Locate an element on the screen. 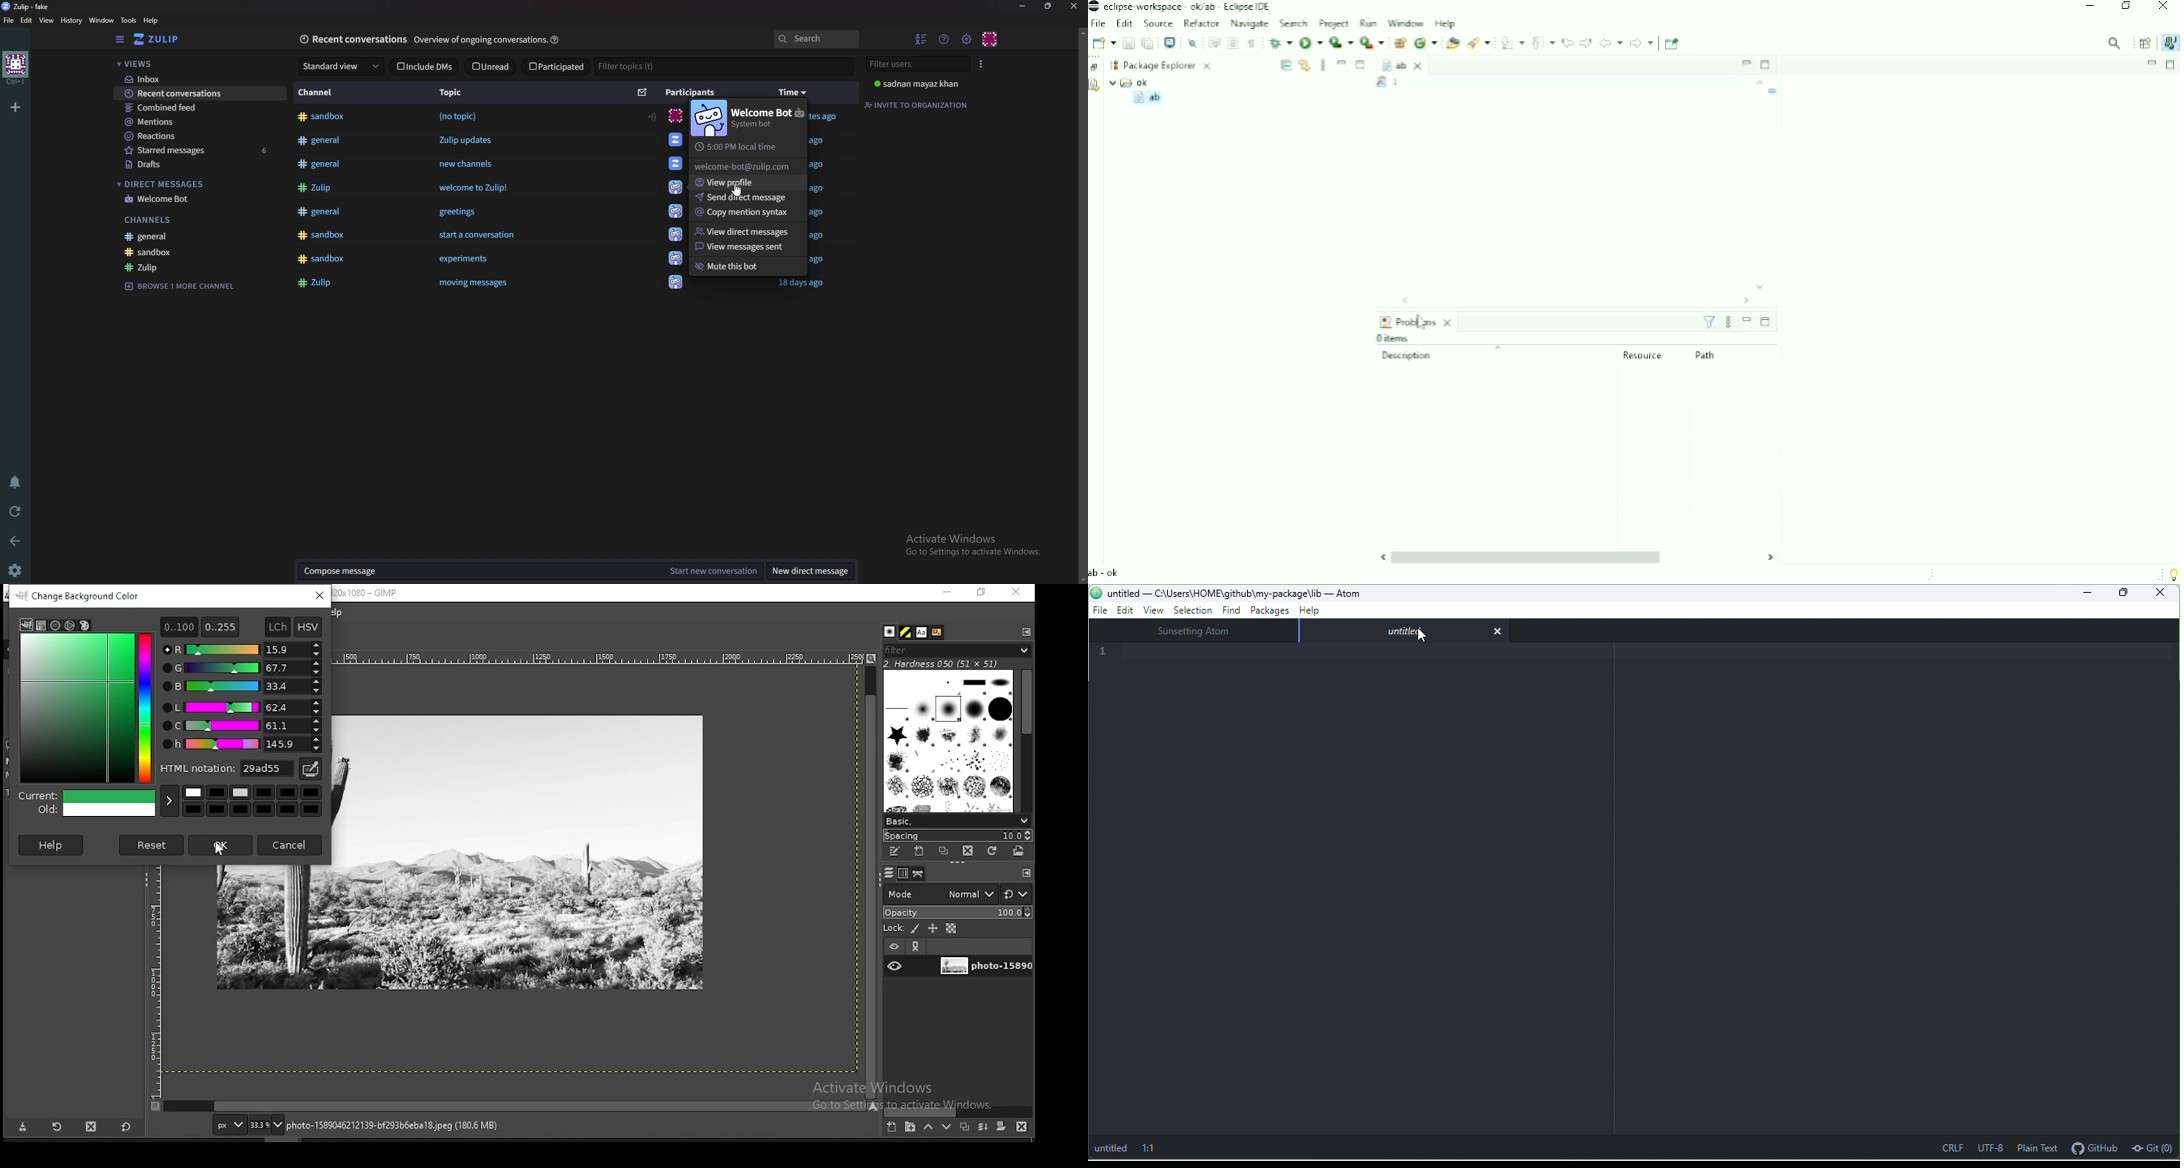 The width and height of the screenshot is (2184, 1176). #general is located at coordinates (321, 141).